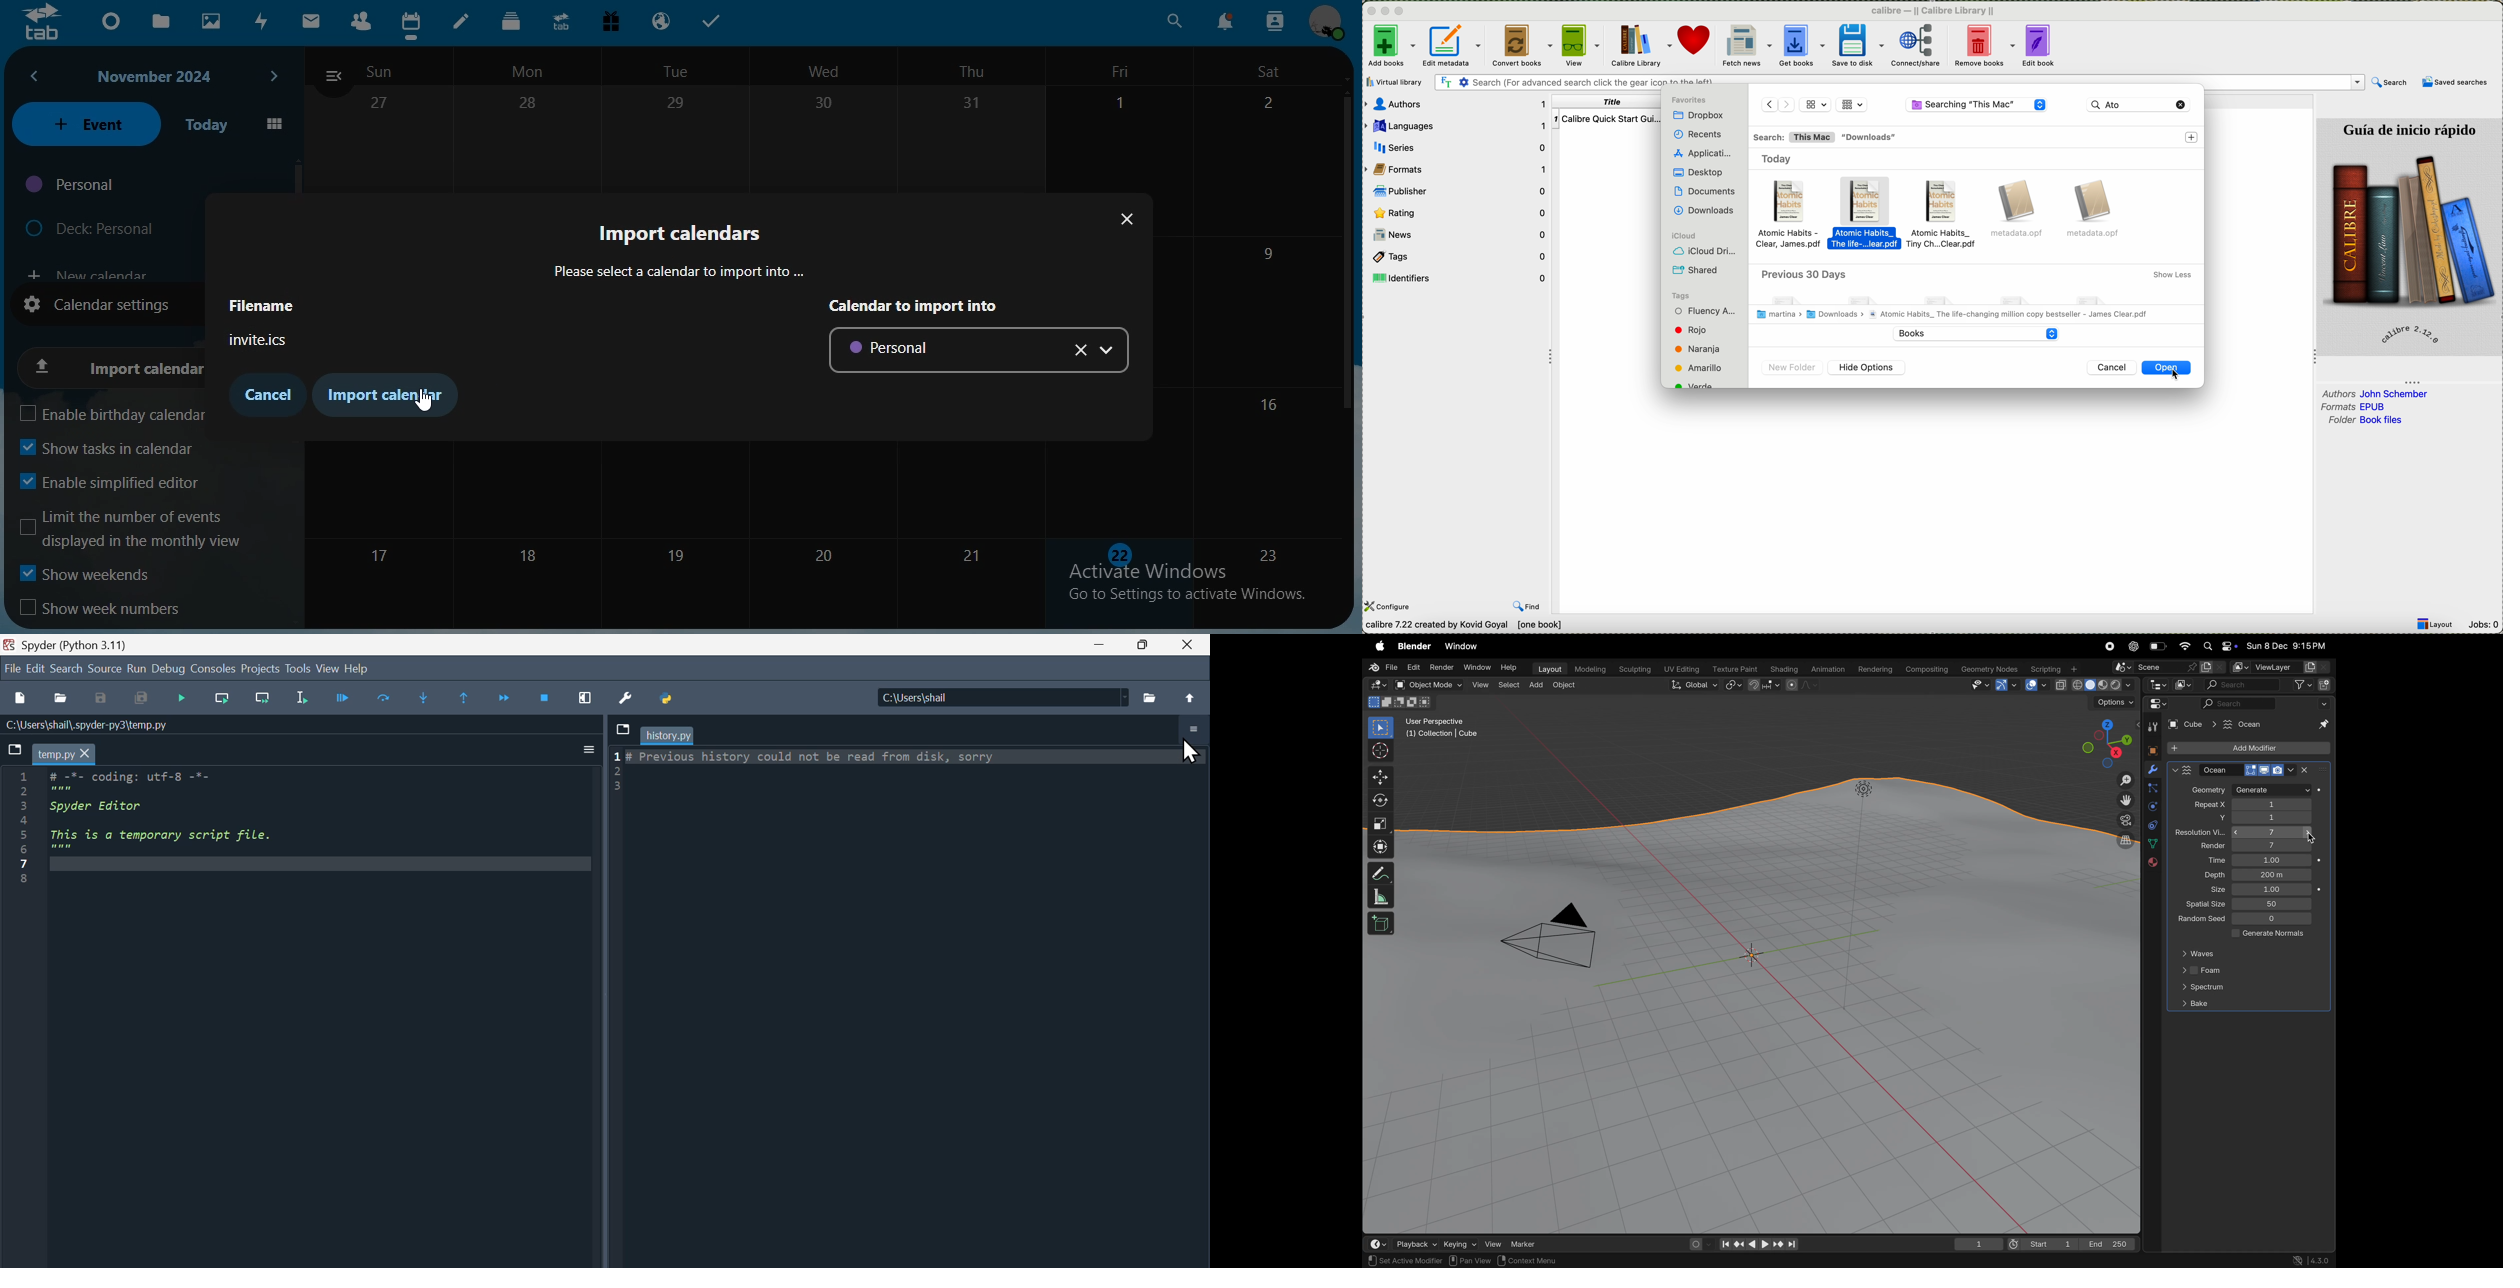 The image size is (2520, 1288). What do you see at coordinates (1607, 118) in the screenshot?
I see `Calibre Quick start guide` at bounding box center [1607, 118].